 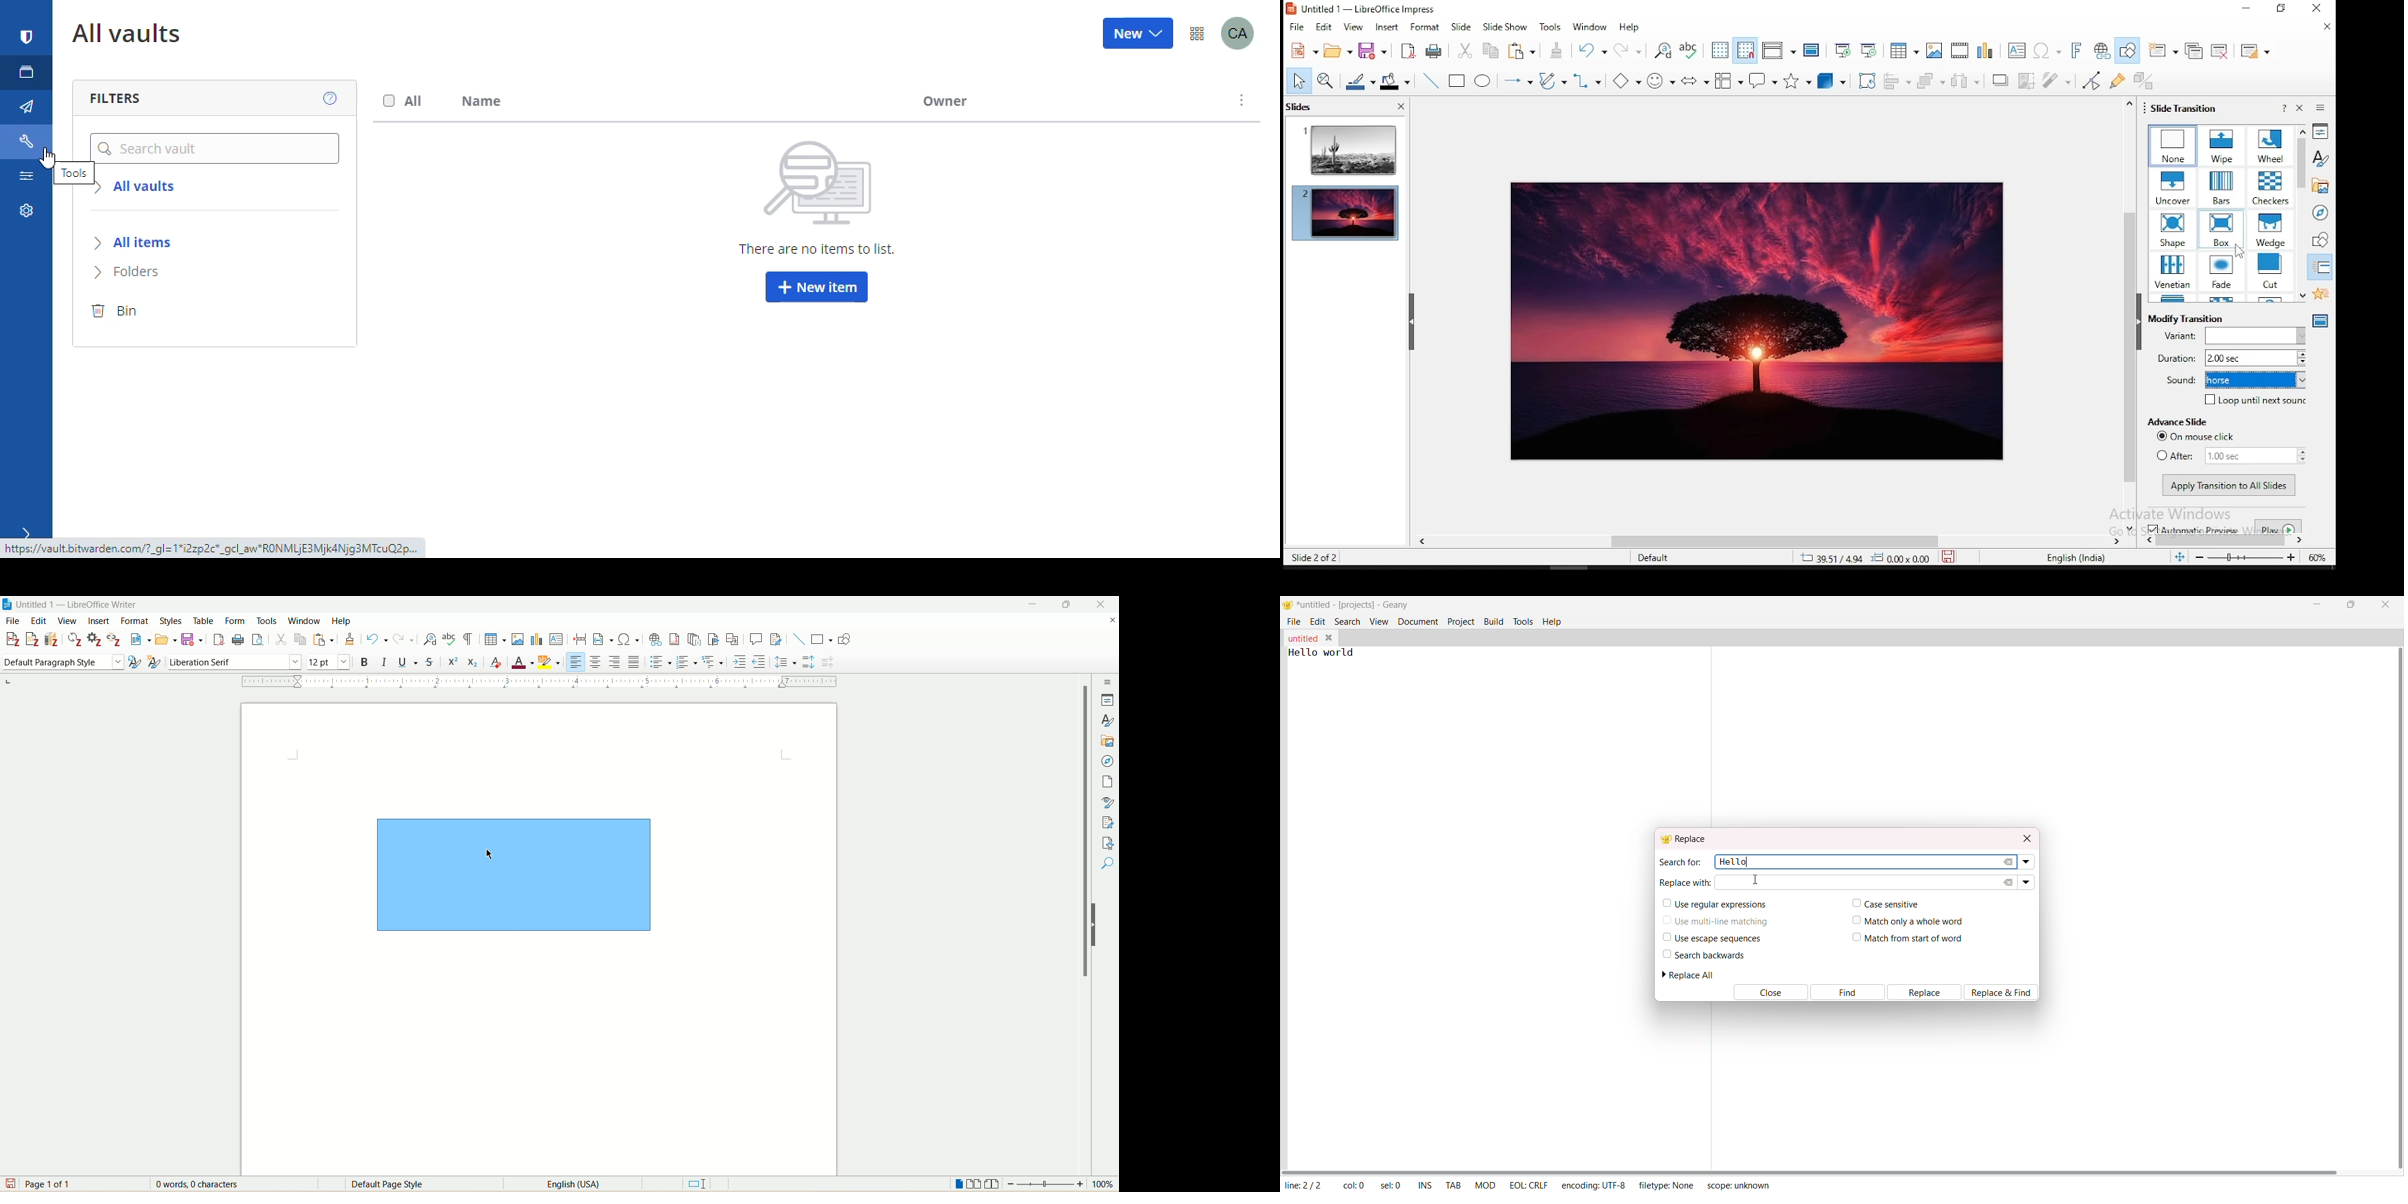 What do you see at coordinates (760, 662) in the screenshot?
I see `decrease indent` at bounding box center [760, 662].